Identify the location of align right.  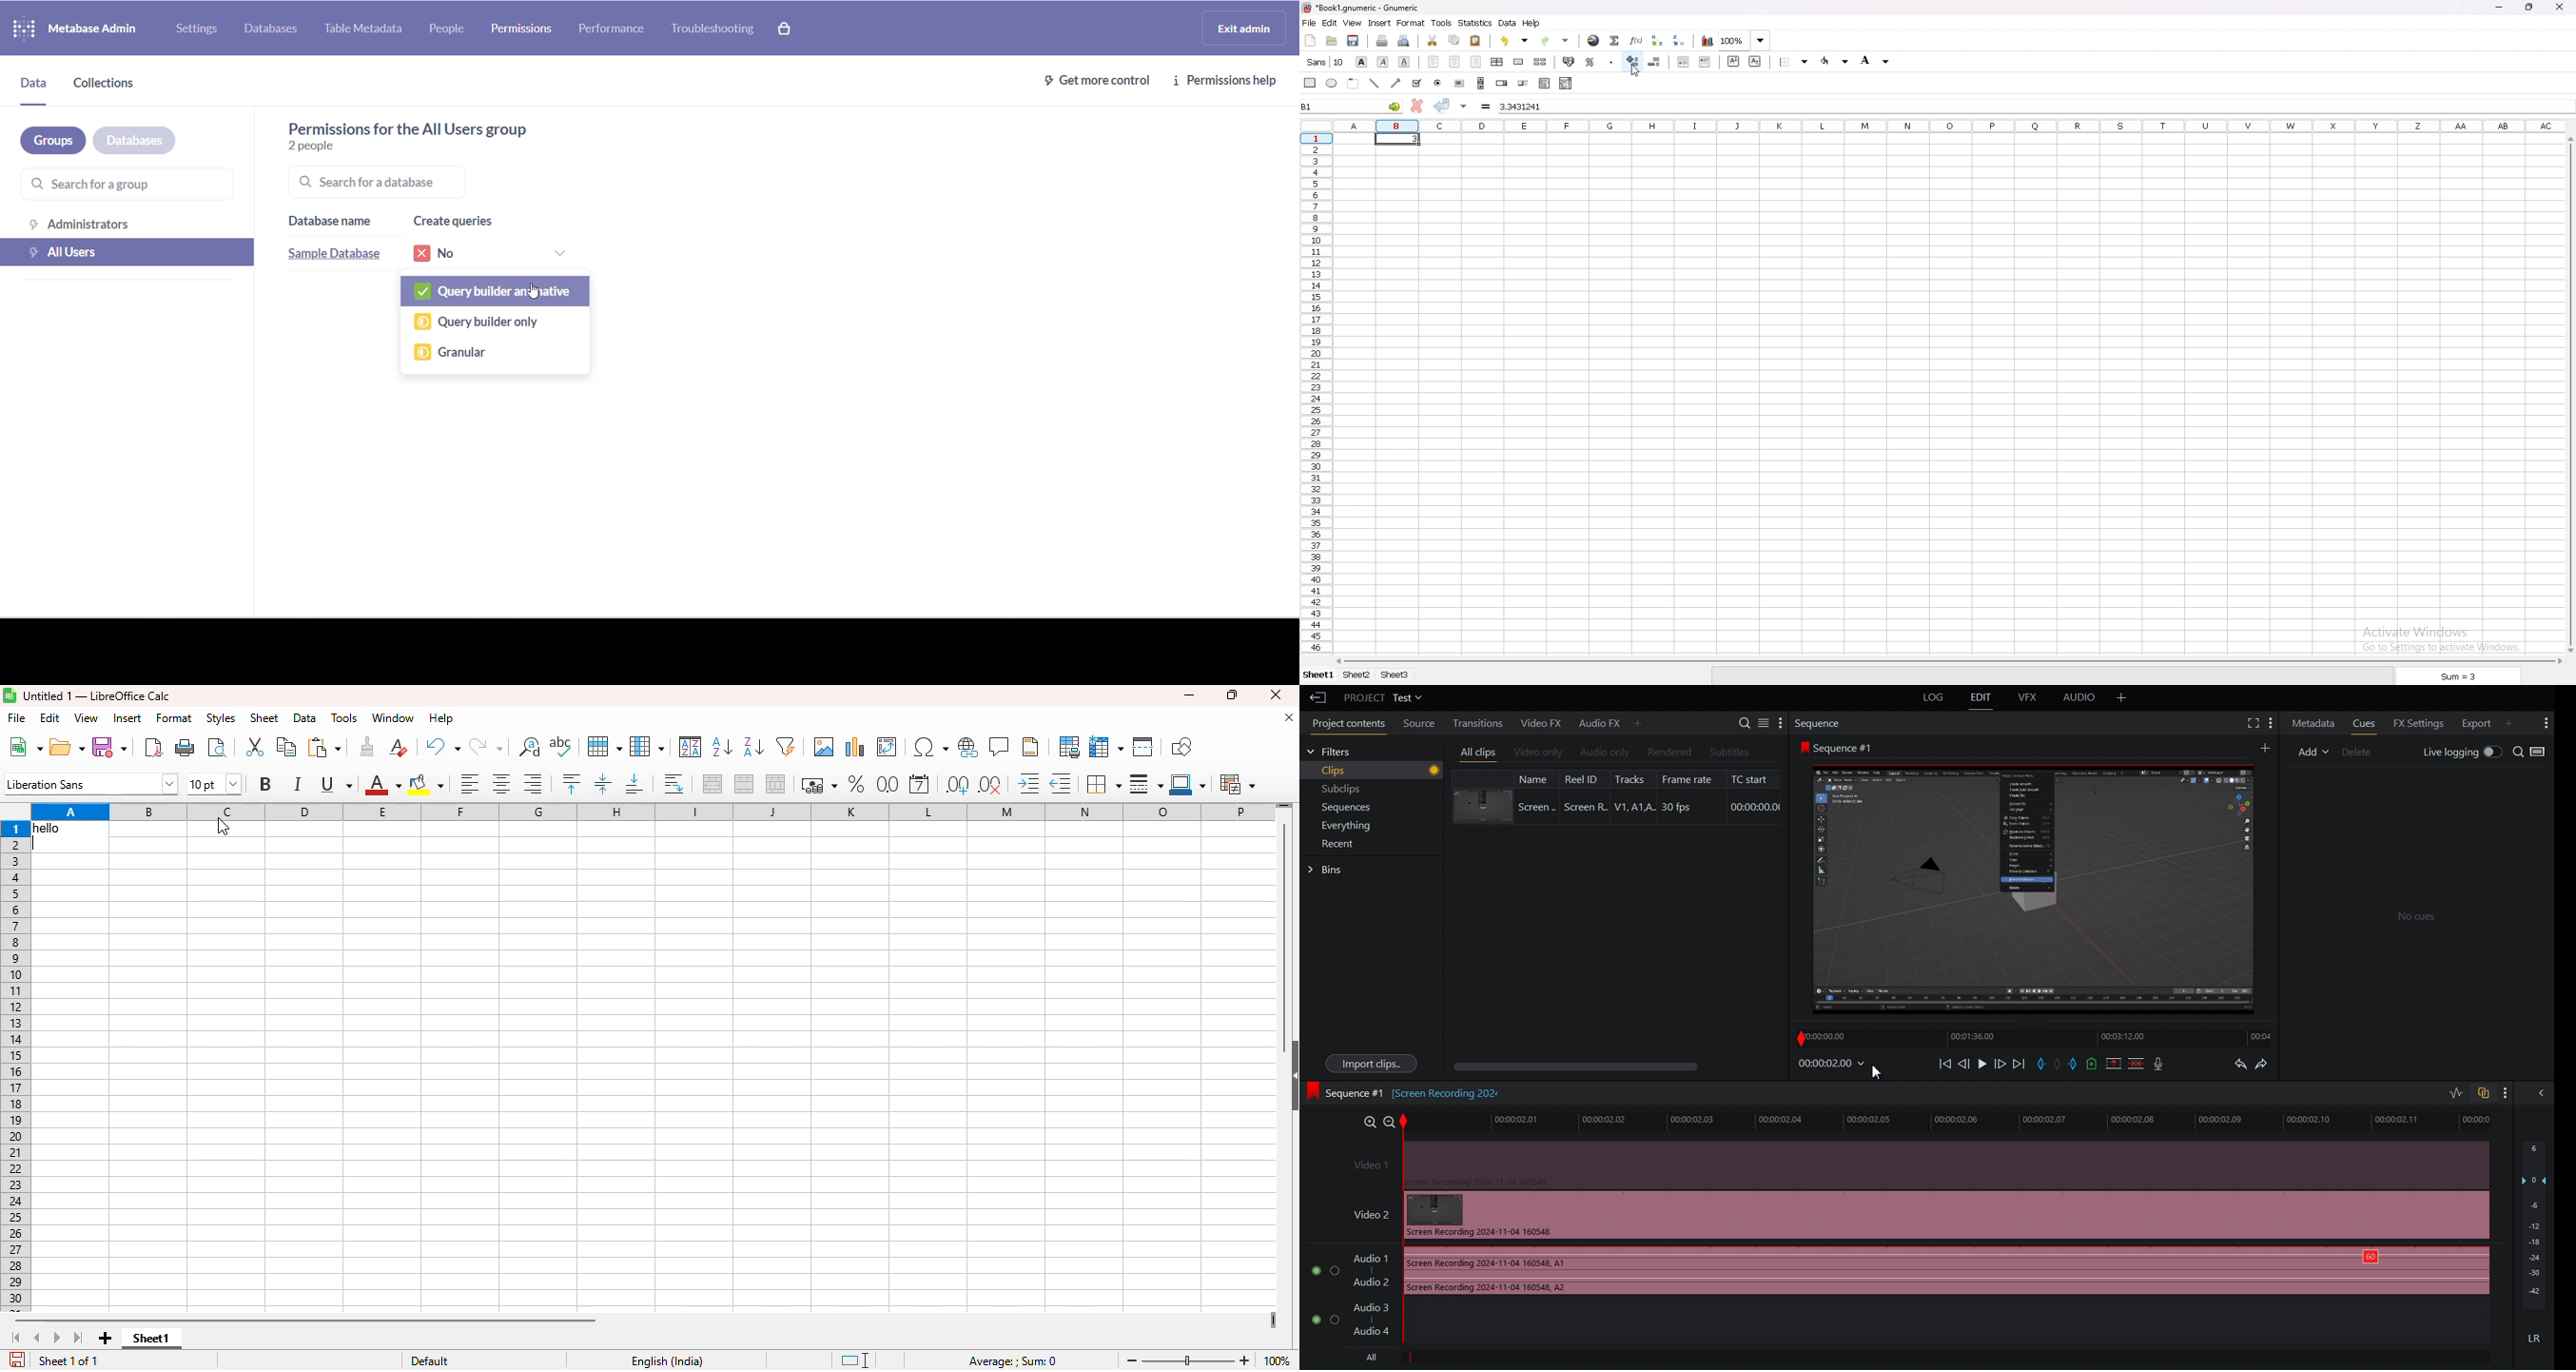
(534, 784).